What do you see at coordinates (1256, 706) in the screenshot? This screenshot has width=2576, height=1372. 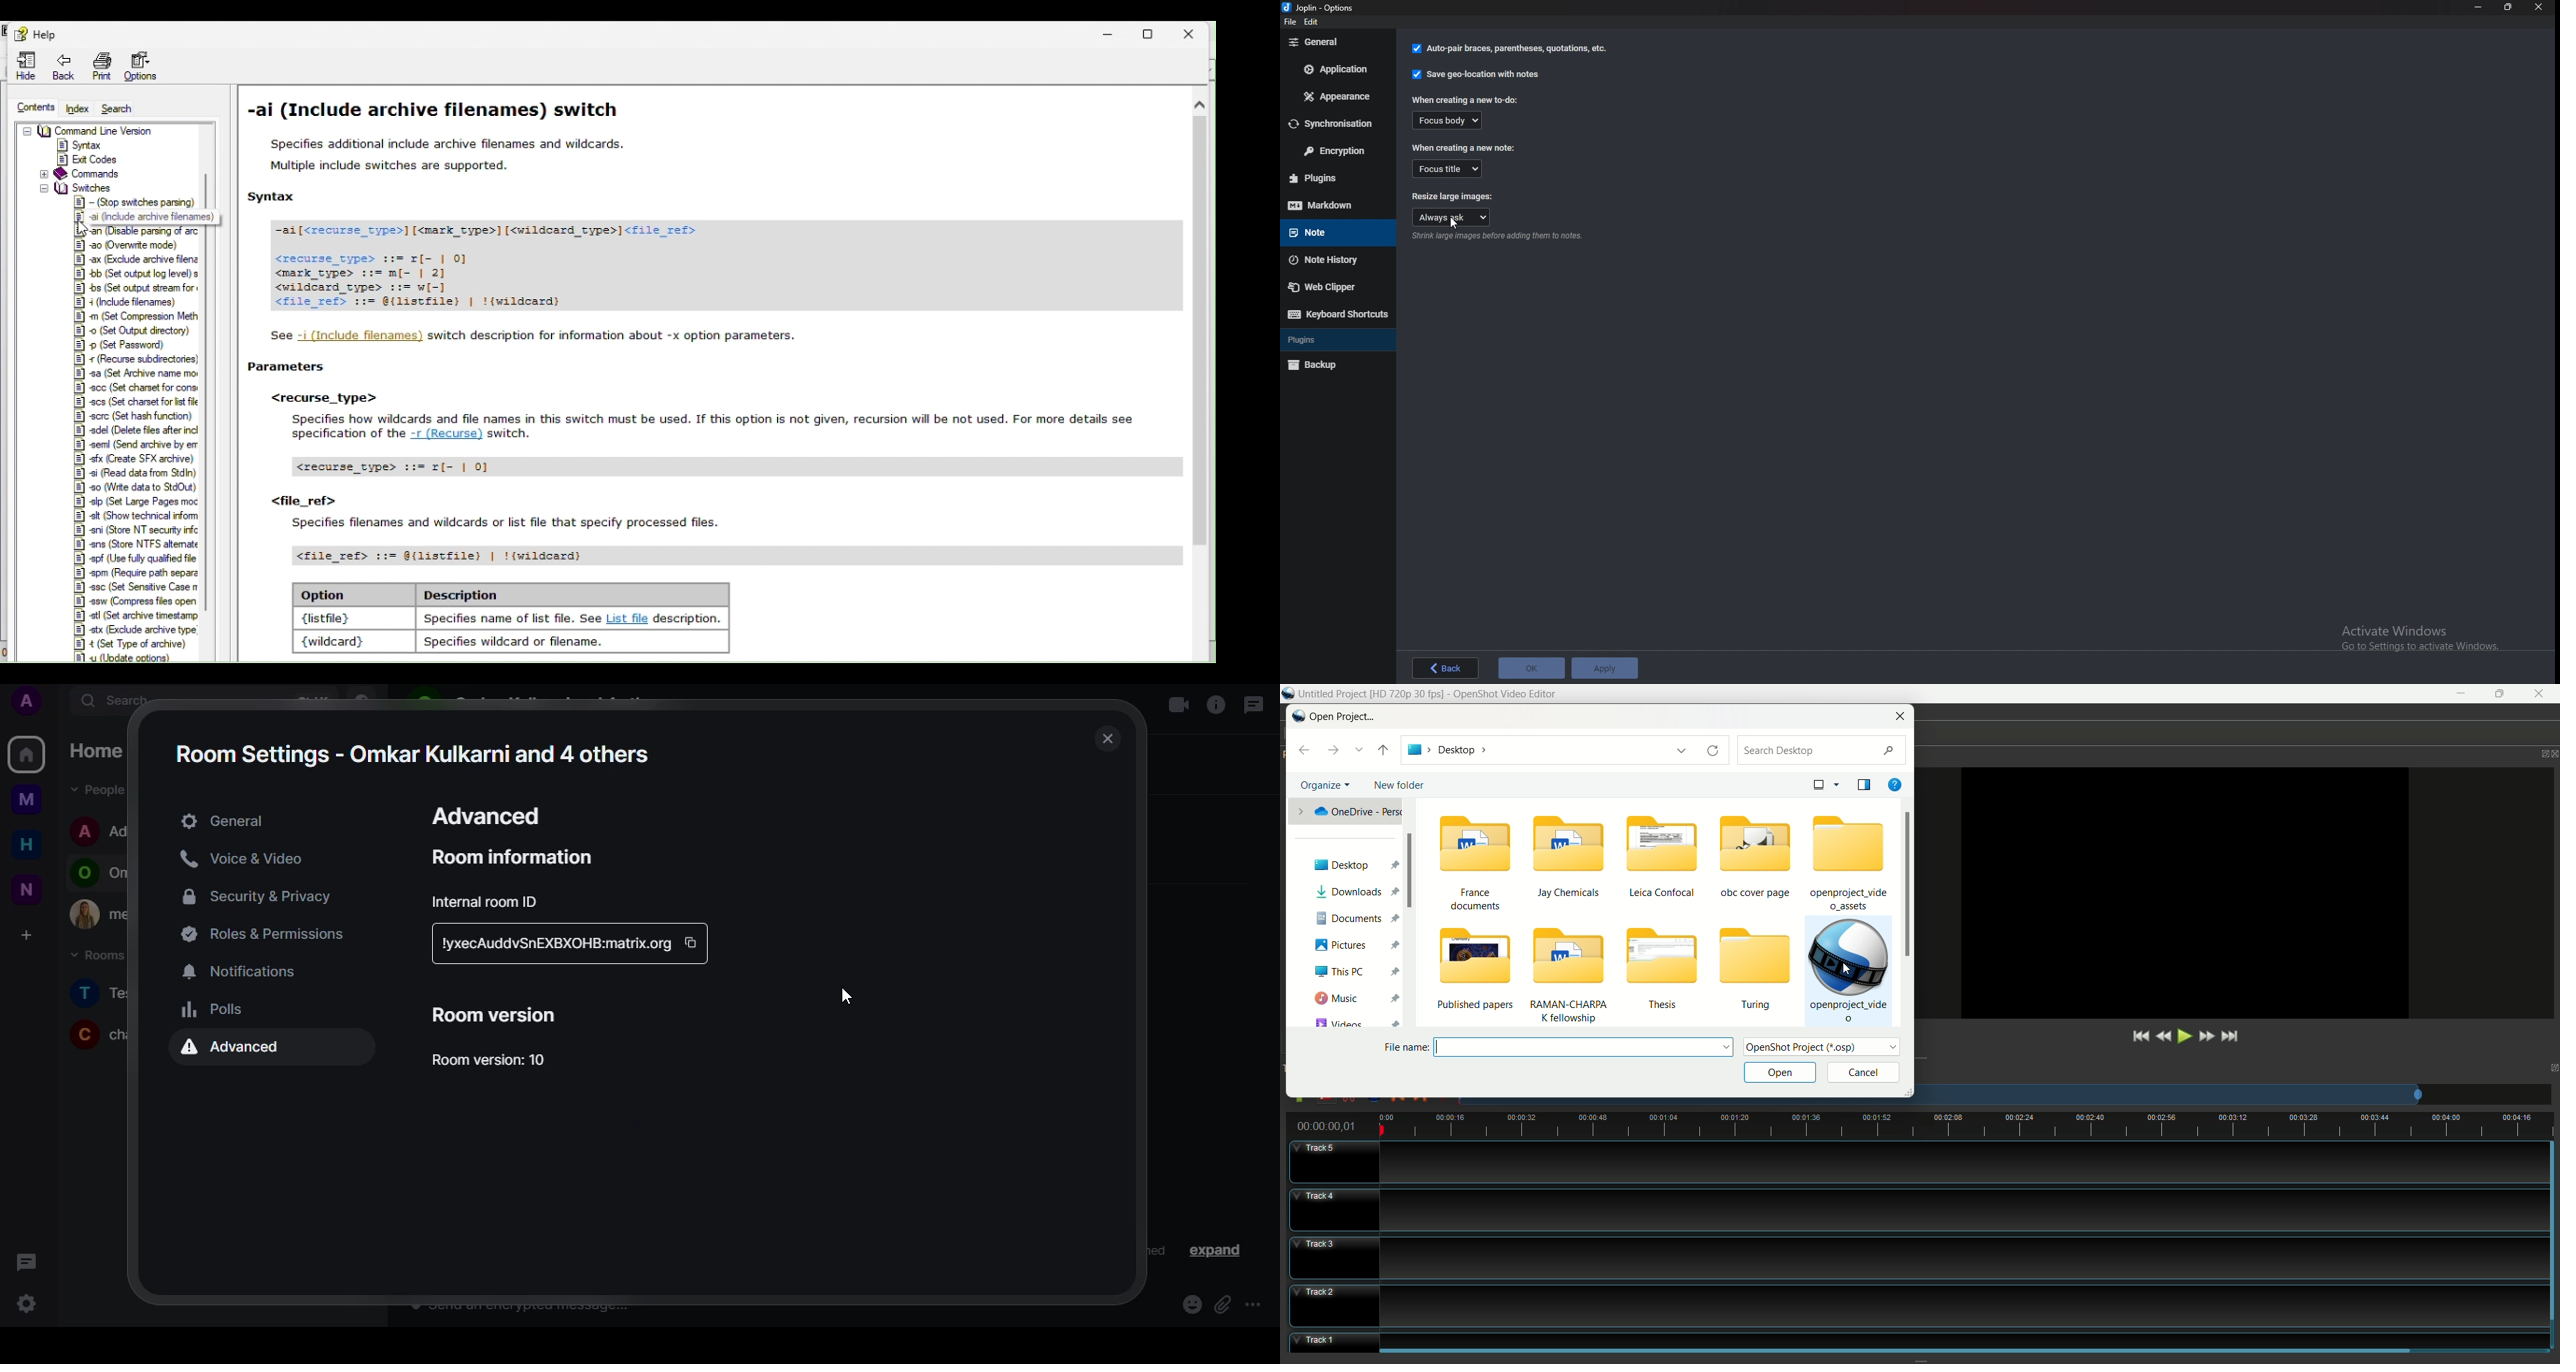 I see `threads` at bounding box center [1256, 706].